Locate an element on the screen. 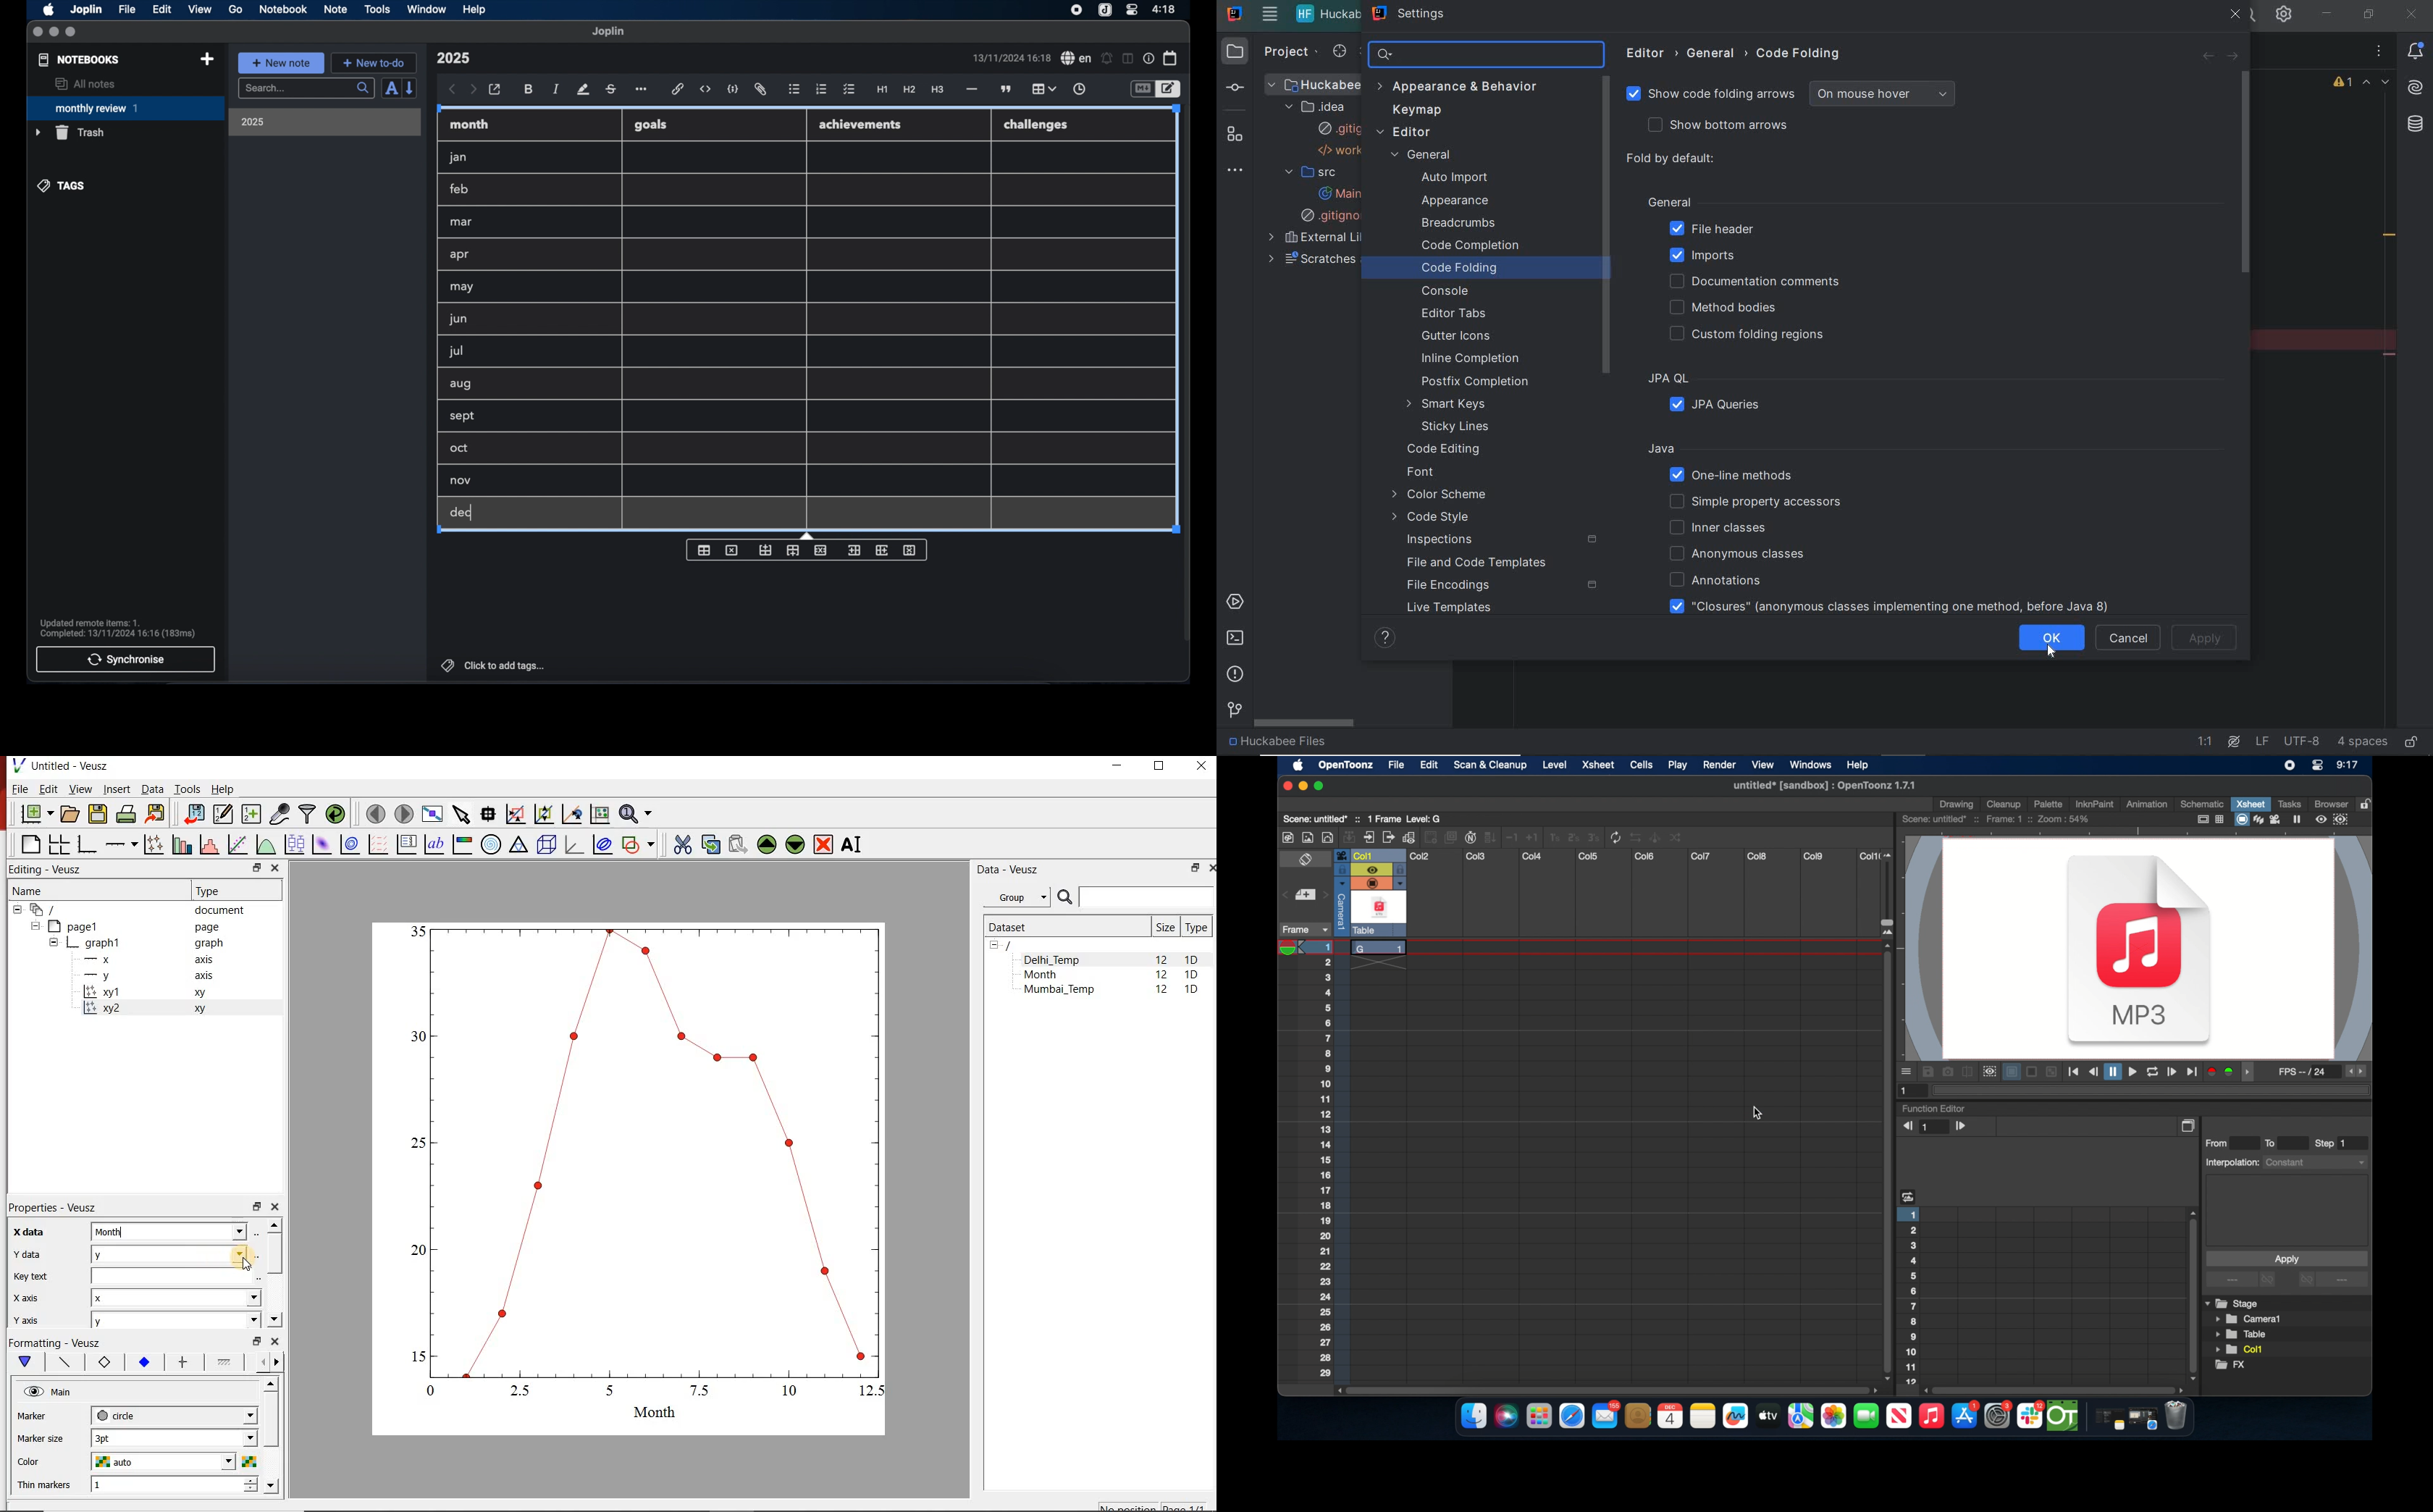 This screenshot has height=1512, width=2436. tools is located at coordinates (377, 9).